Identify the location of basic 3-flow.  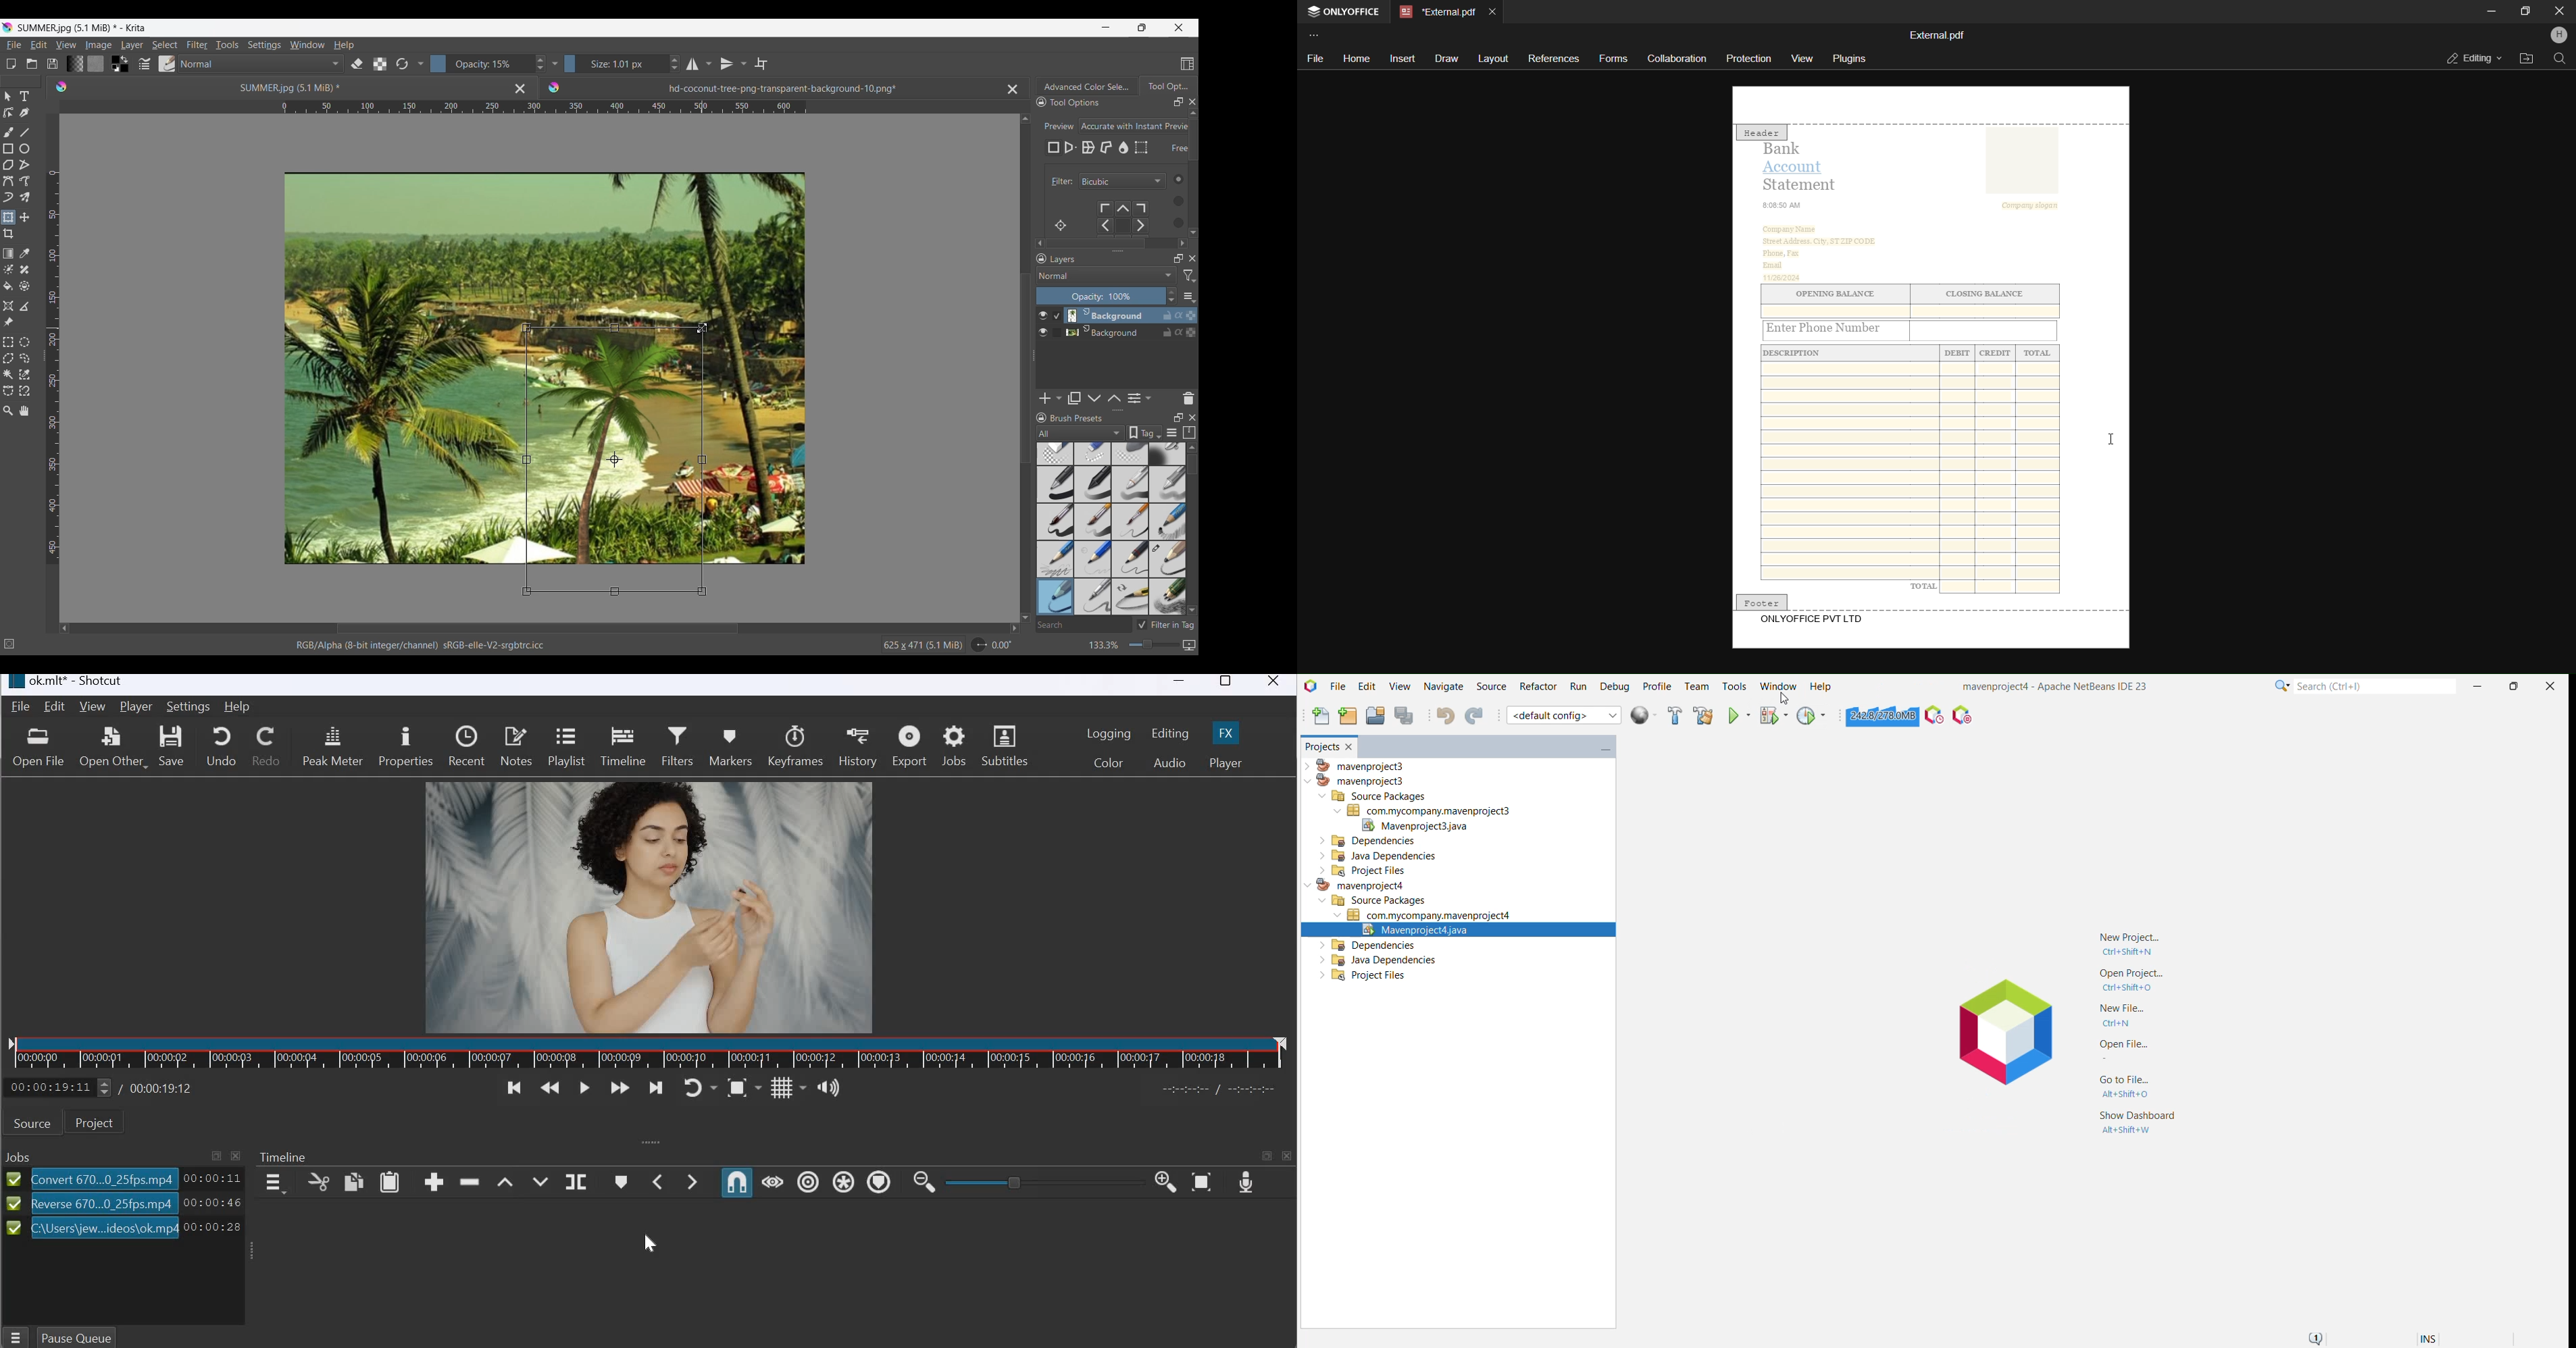
(1131, 484).